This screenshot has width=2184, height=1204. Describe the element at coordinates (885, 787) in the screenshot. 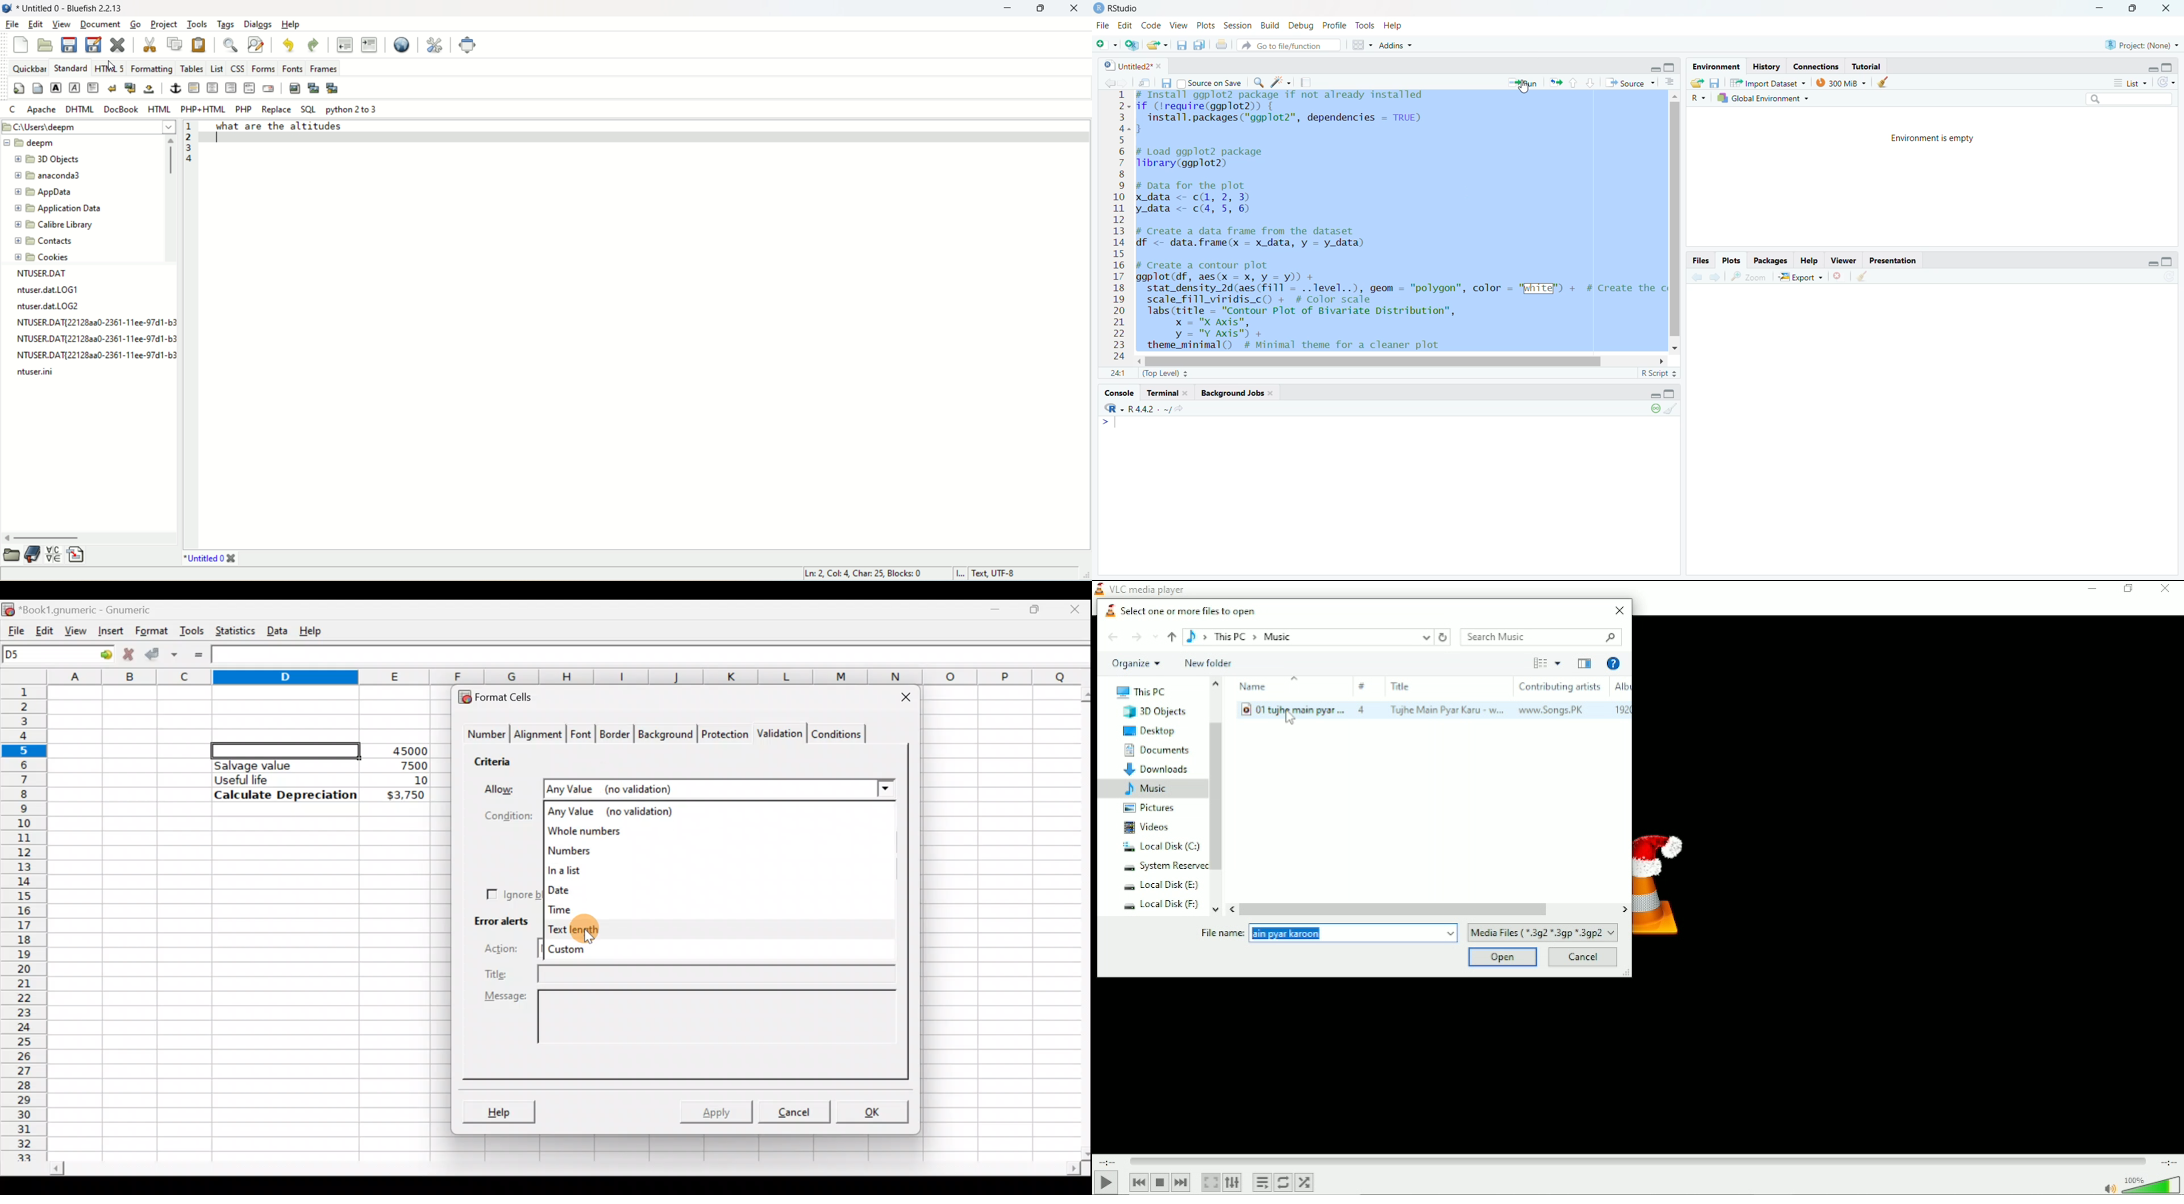

I see `Allow drop down` at that location.